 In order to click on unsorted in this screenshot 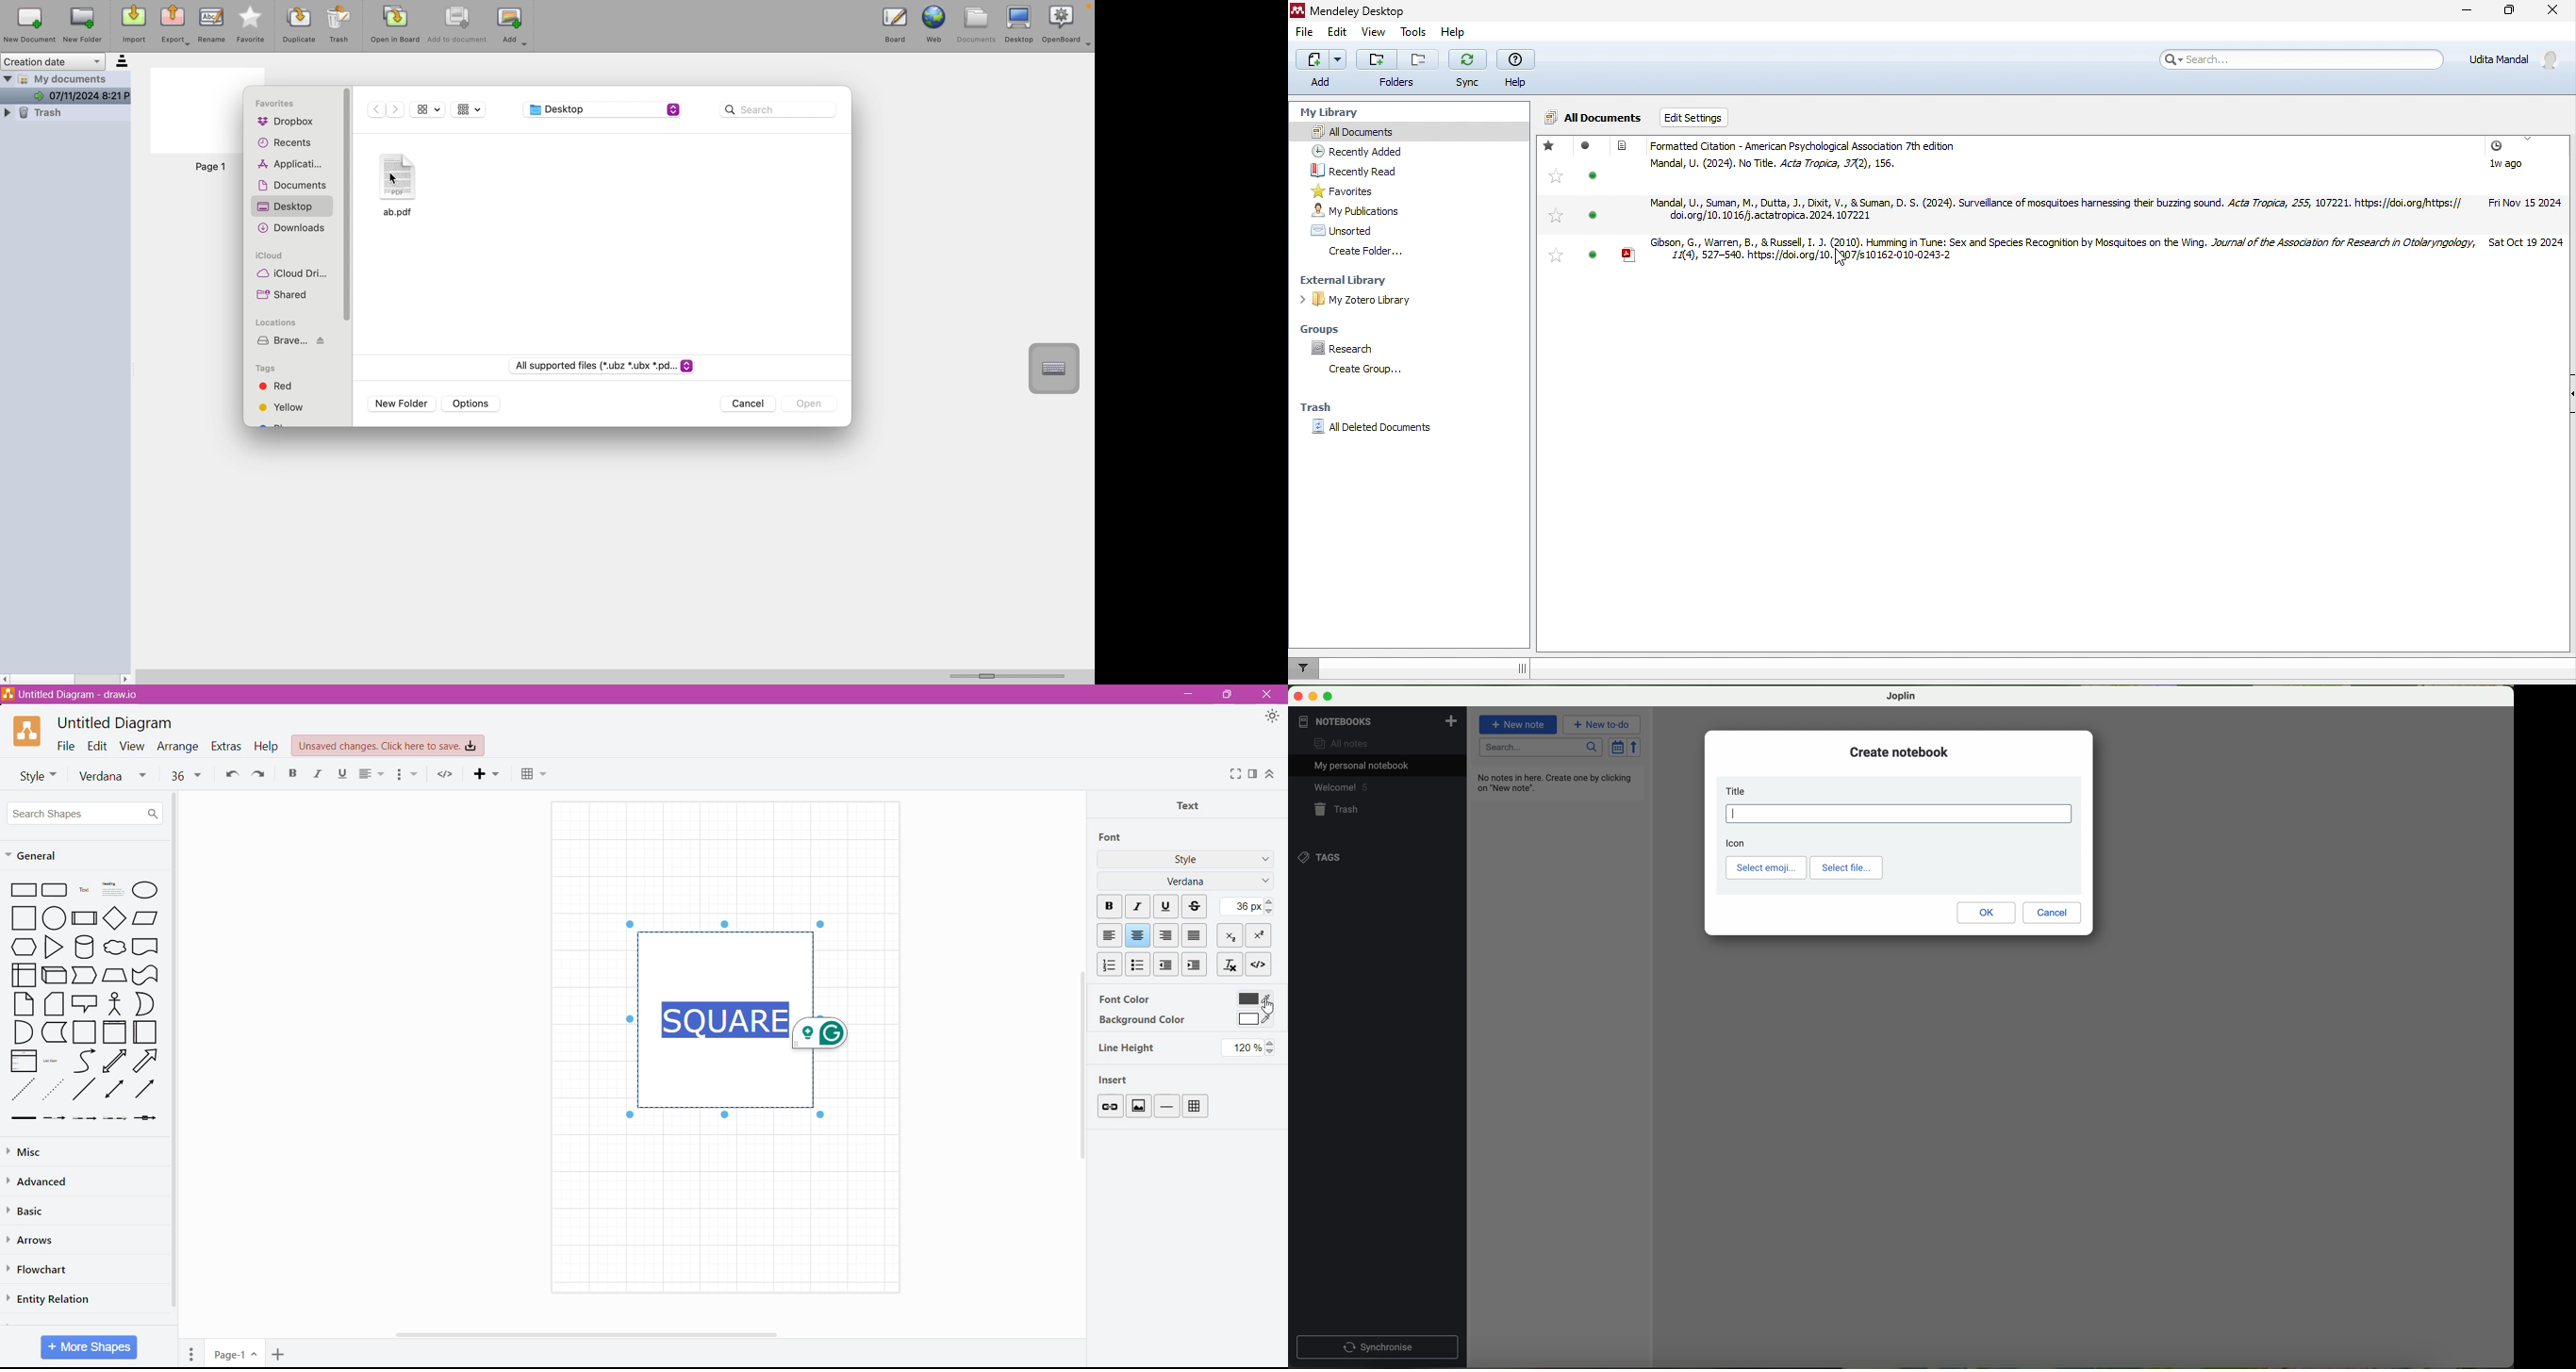, I will do `click(1351, 229)`.